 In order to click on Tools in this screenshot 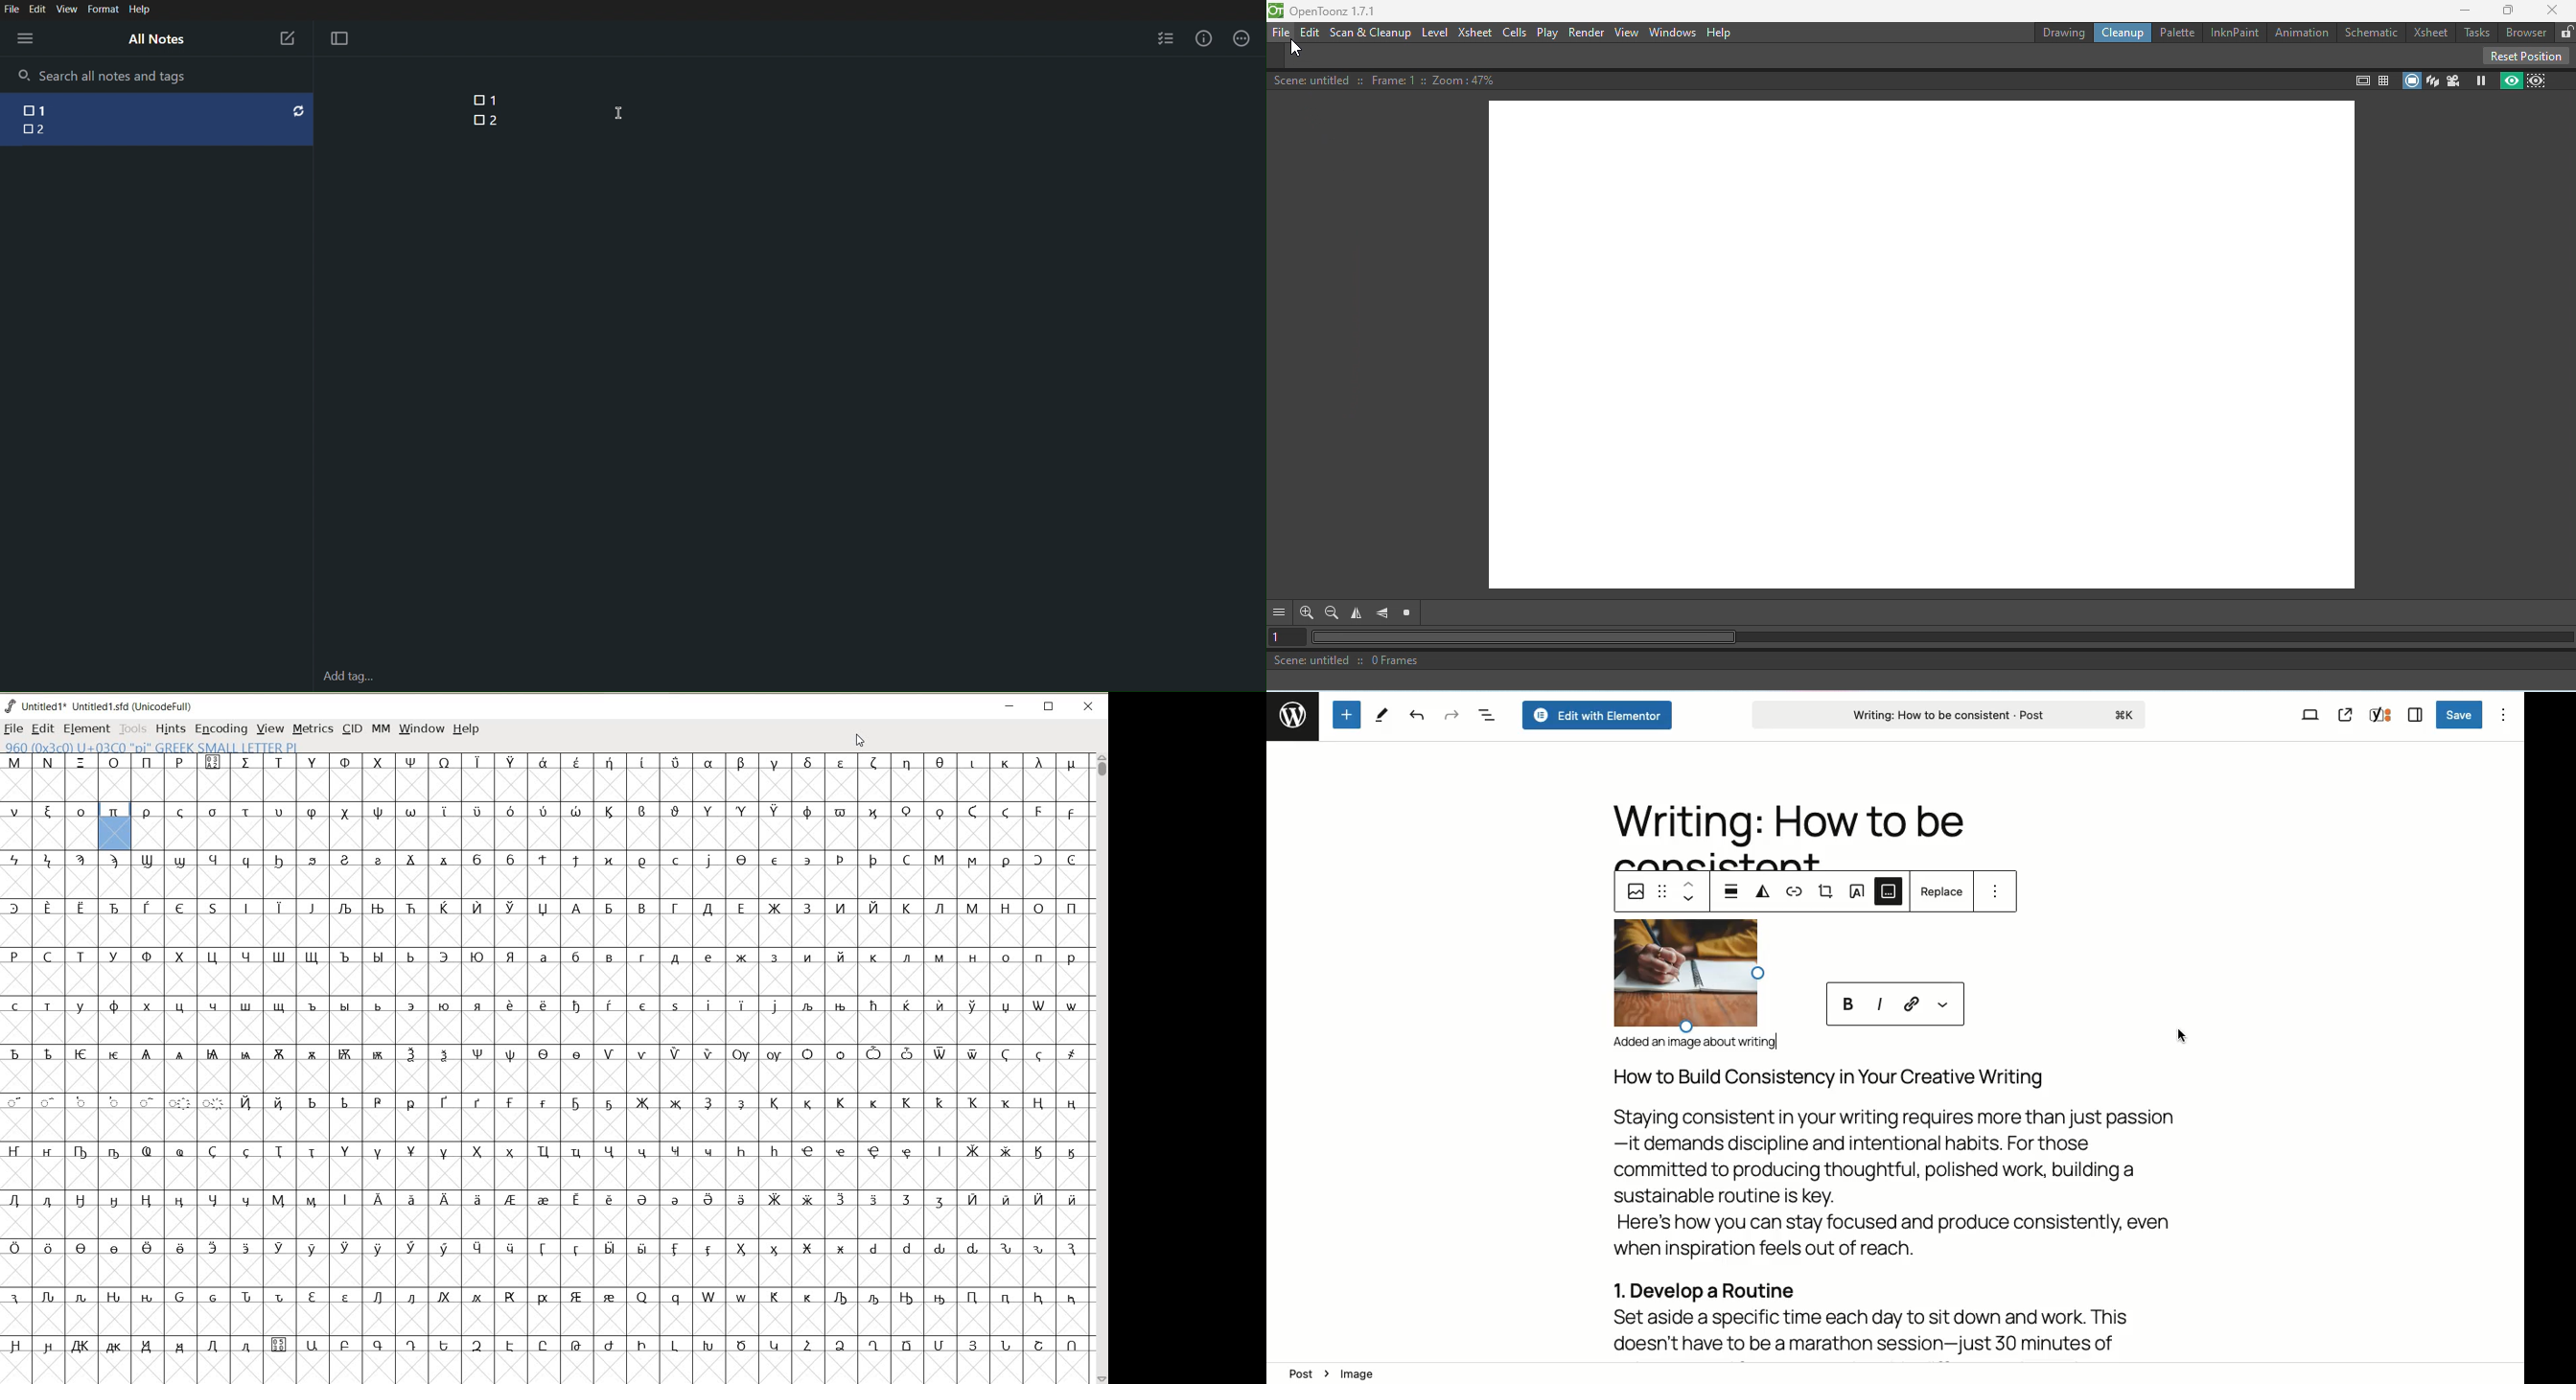, I will do `click(1384, 715)`.